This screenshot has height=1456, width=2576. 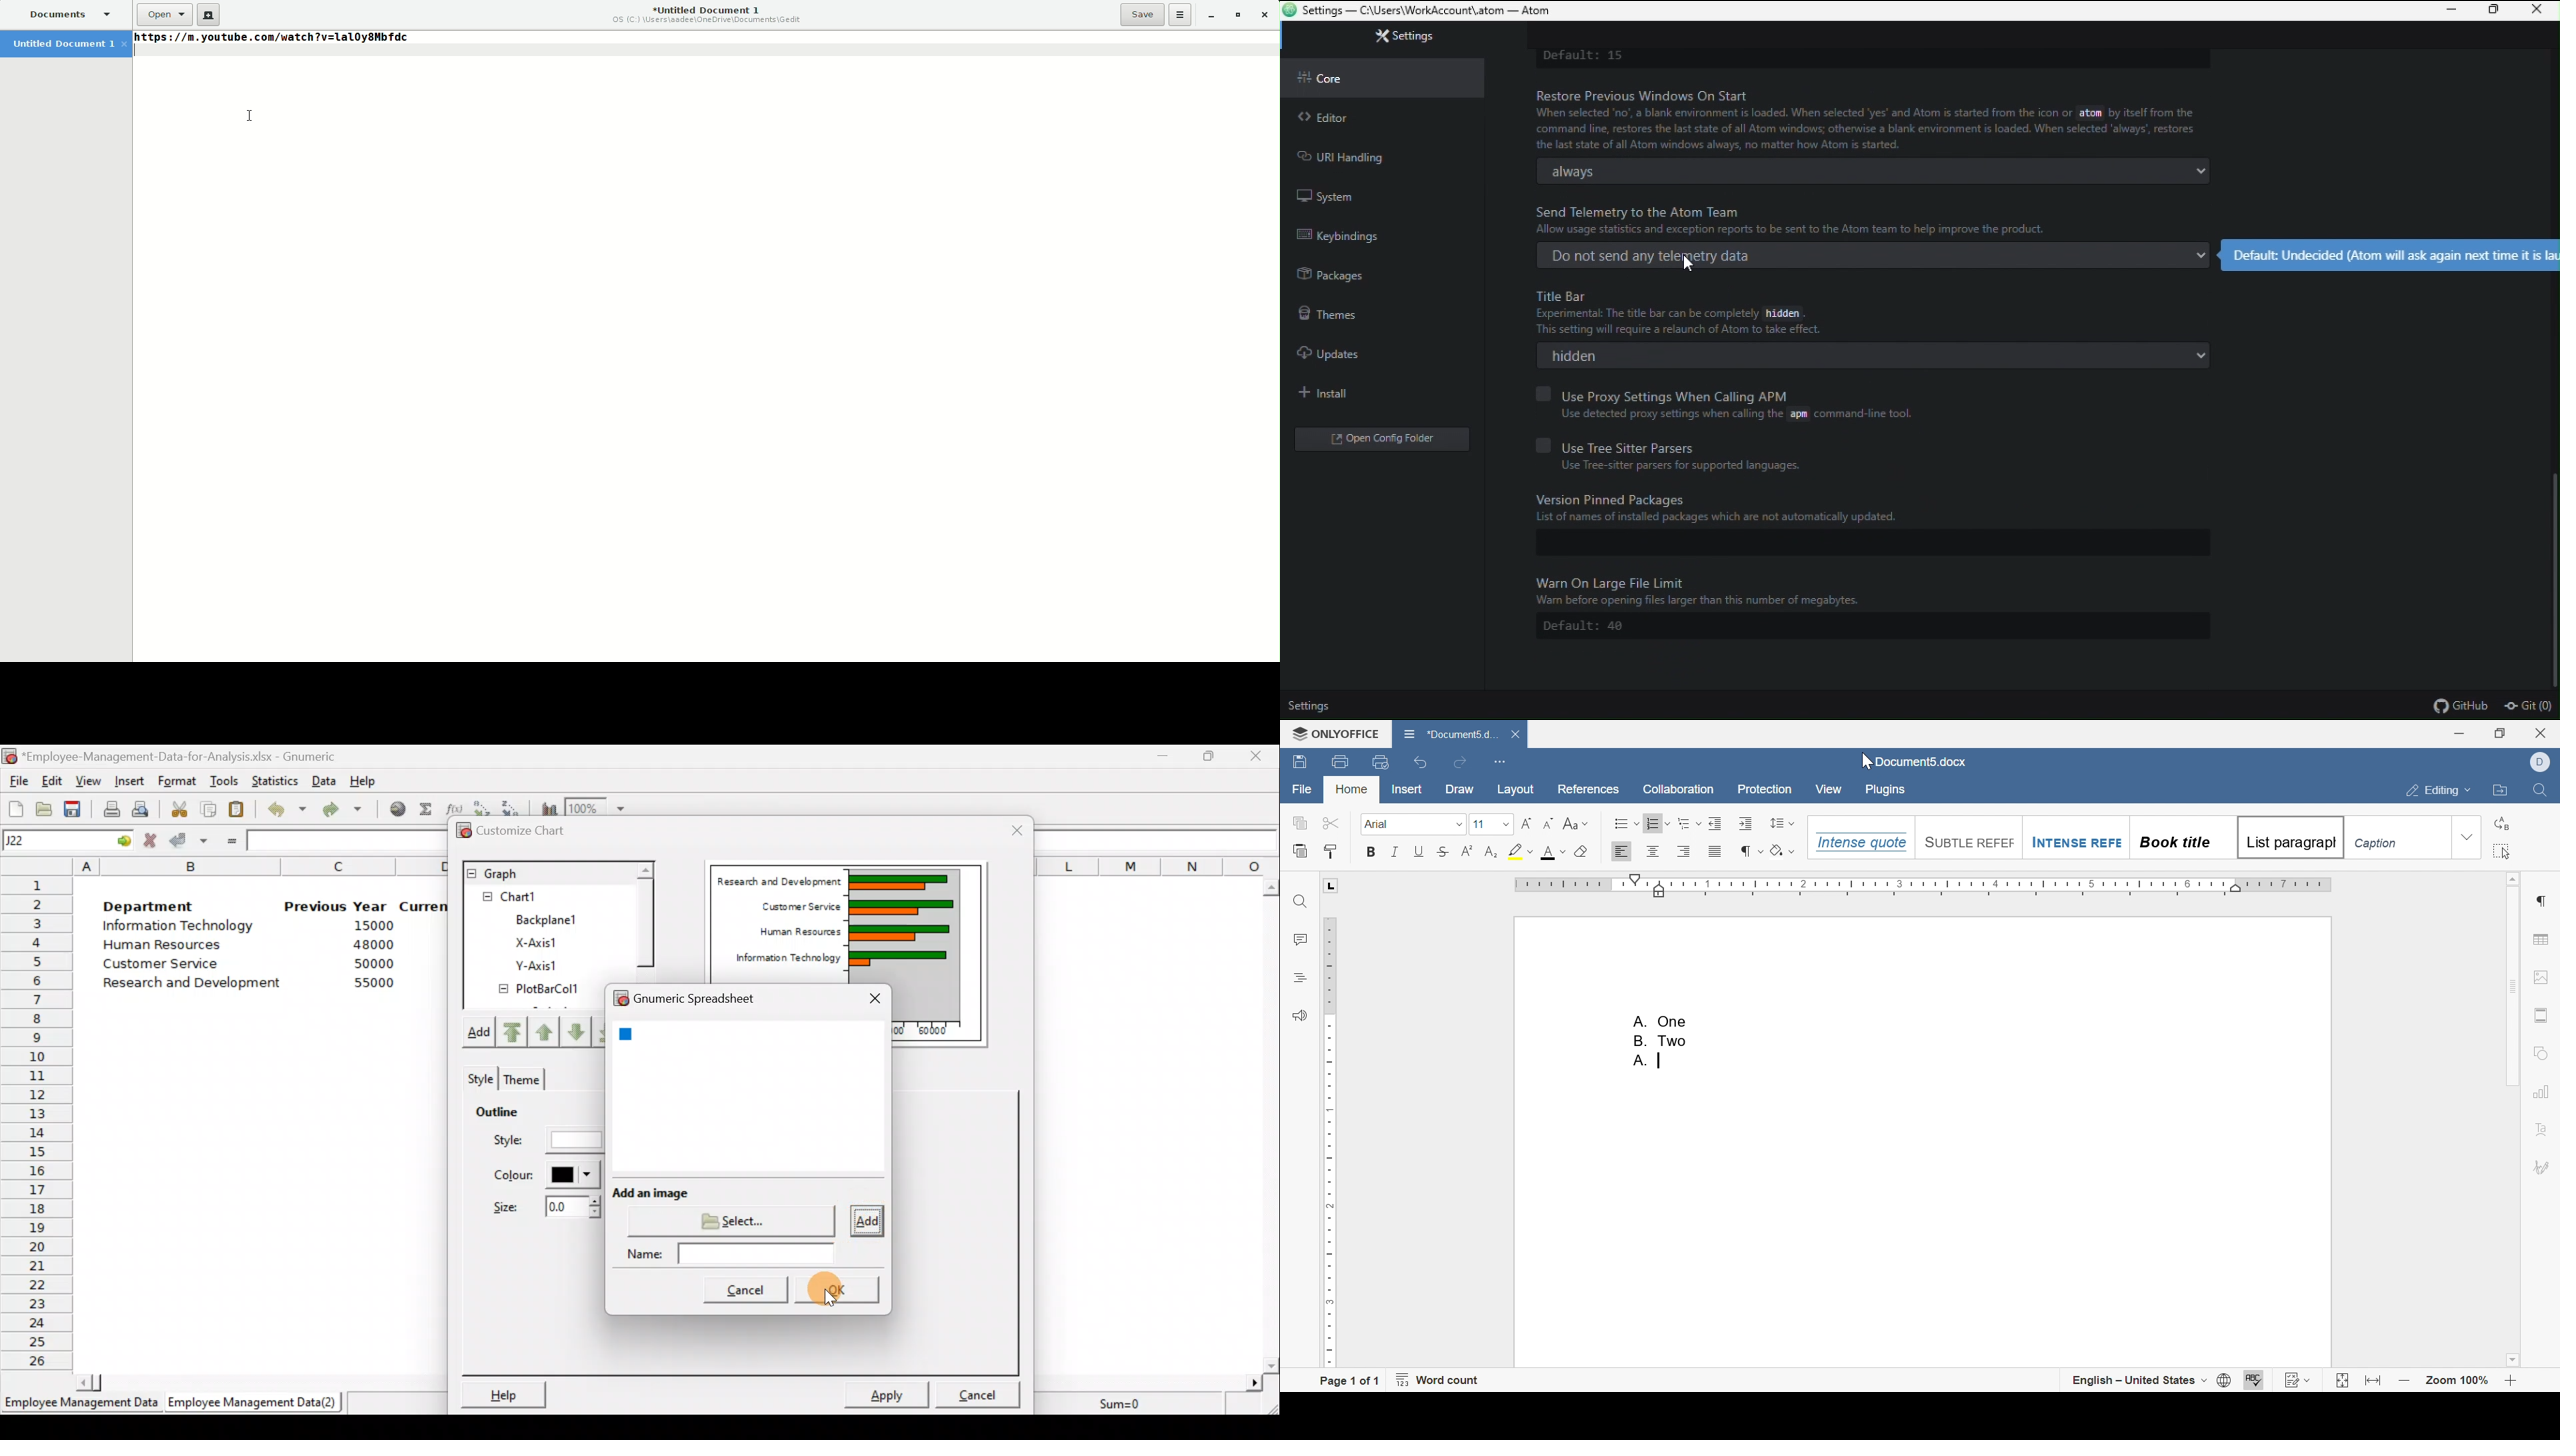 I want to click on minimise, so click(x=2451, y=12).